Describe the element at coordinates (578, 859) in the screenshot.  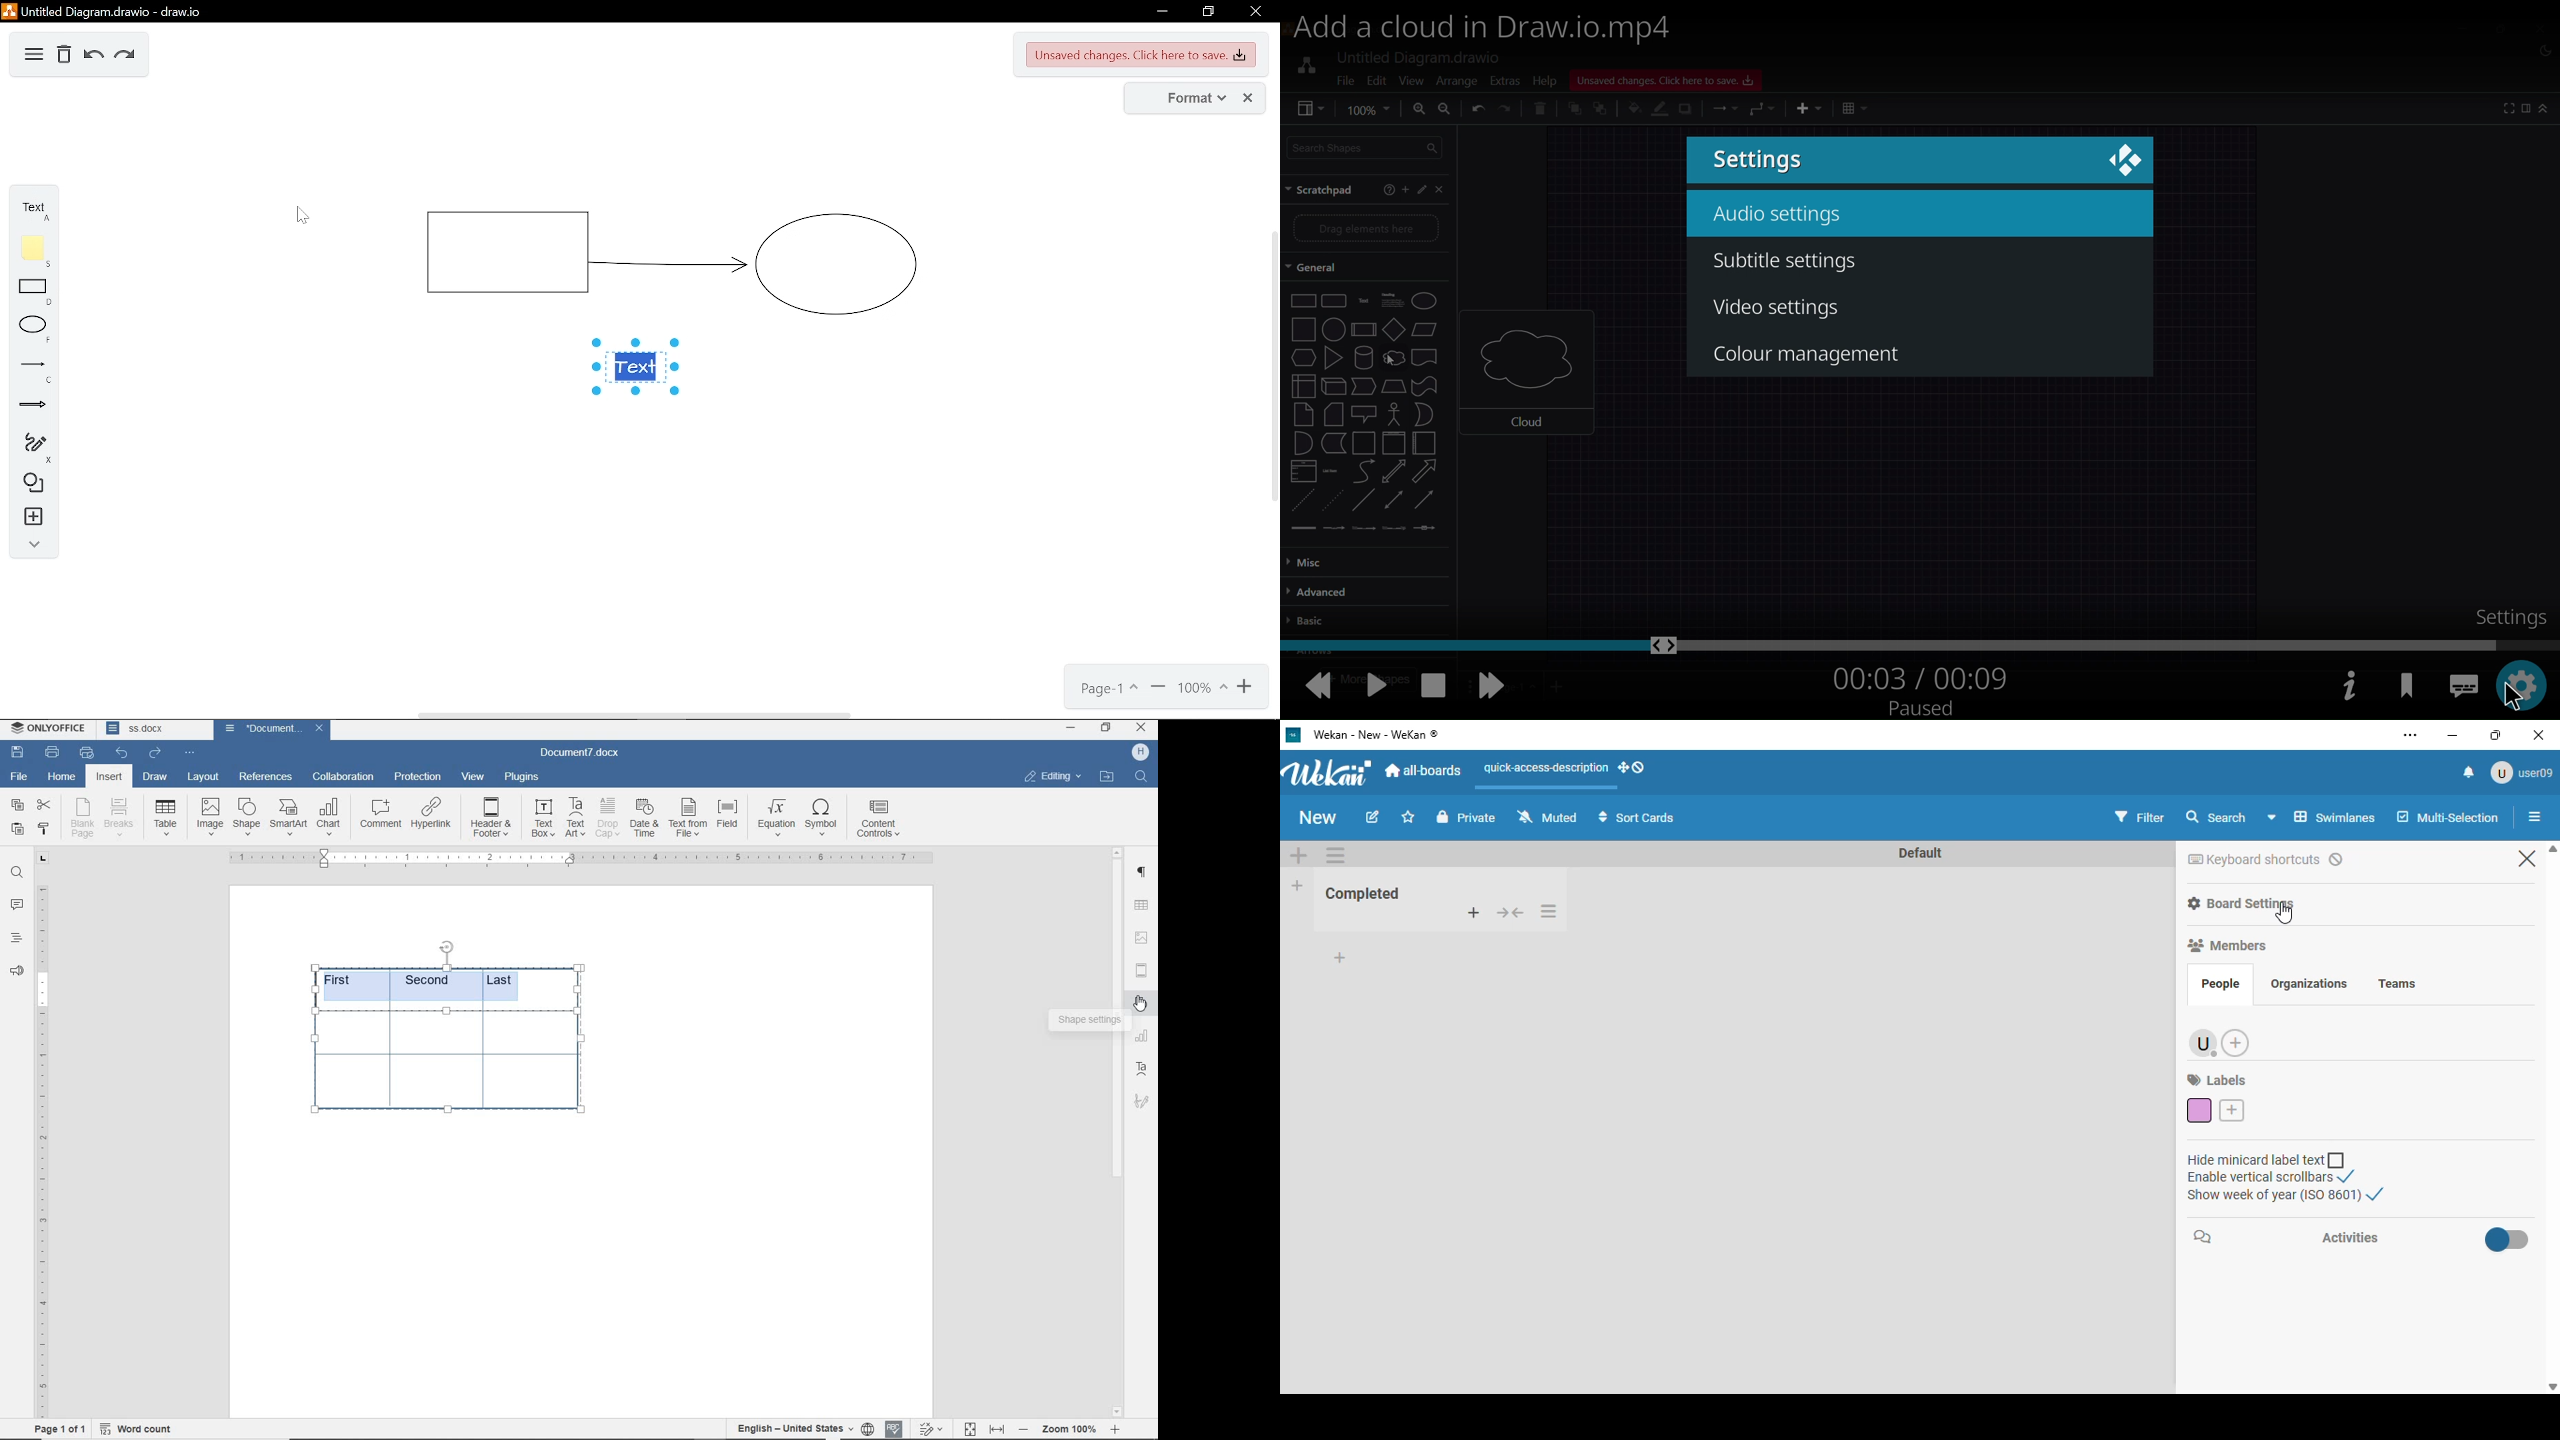
I see `ruler` at that location.